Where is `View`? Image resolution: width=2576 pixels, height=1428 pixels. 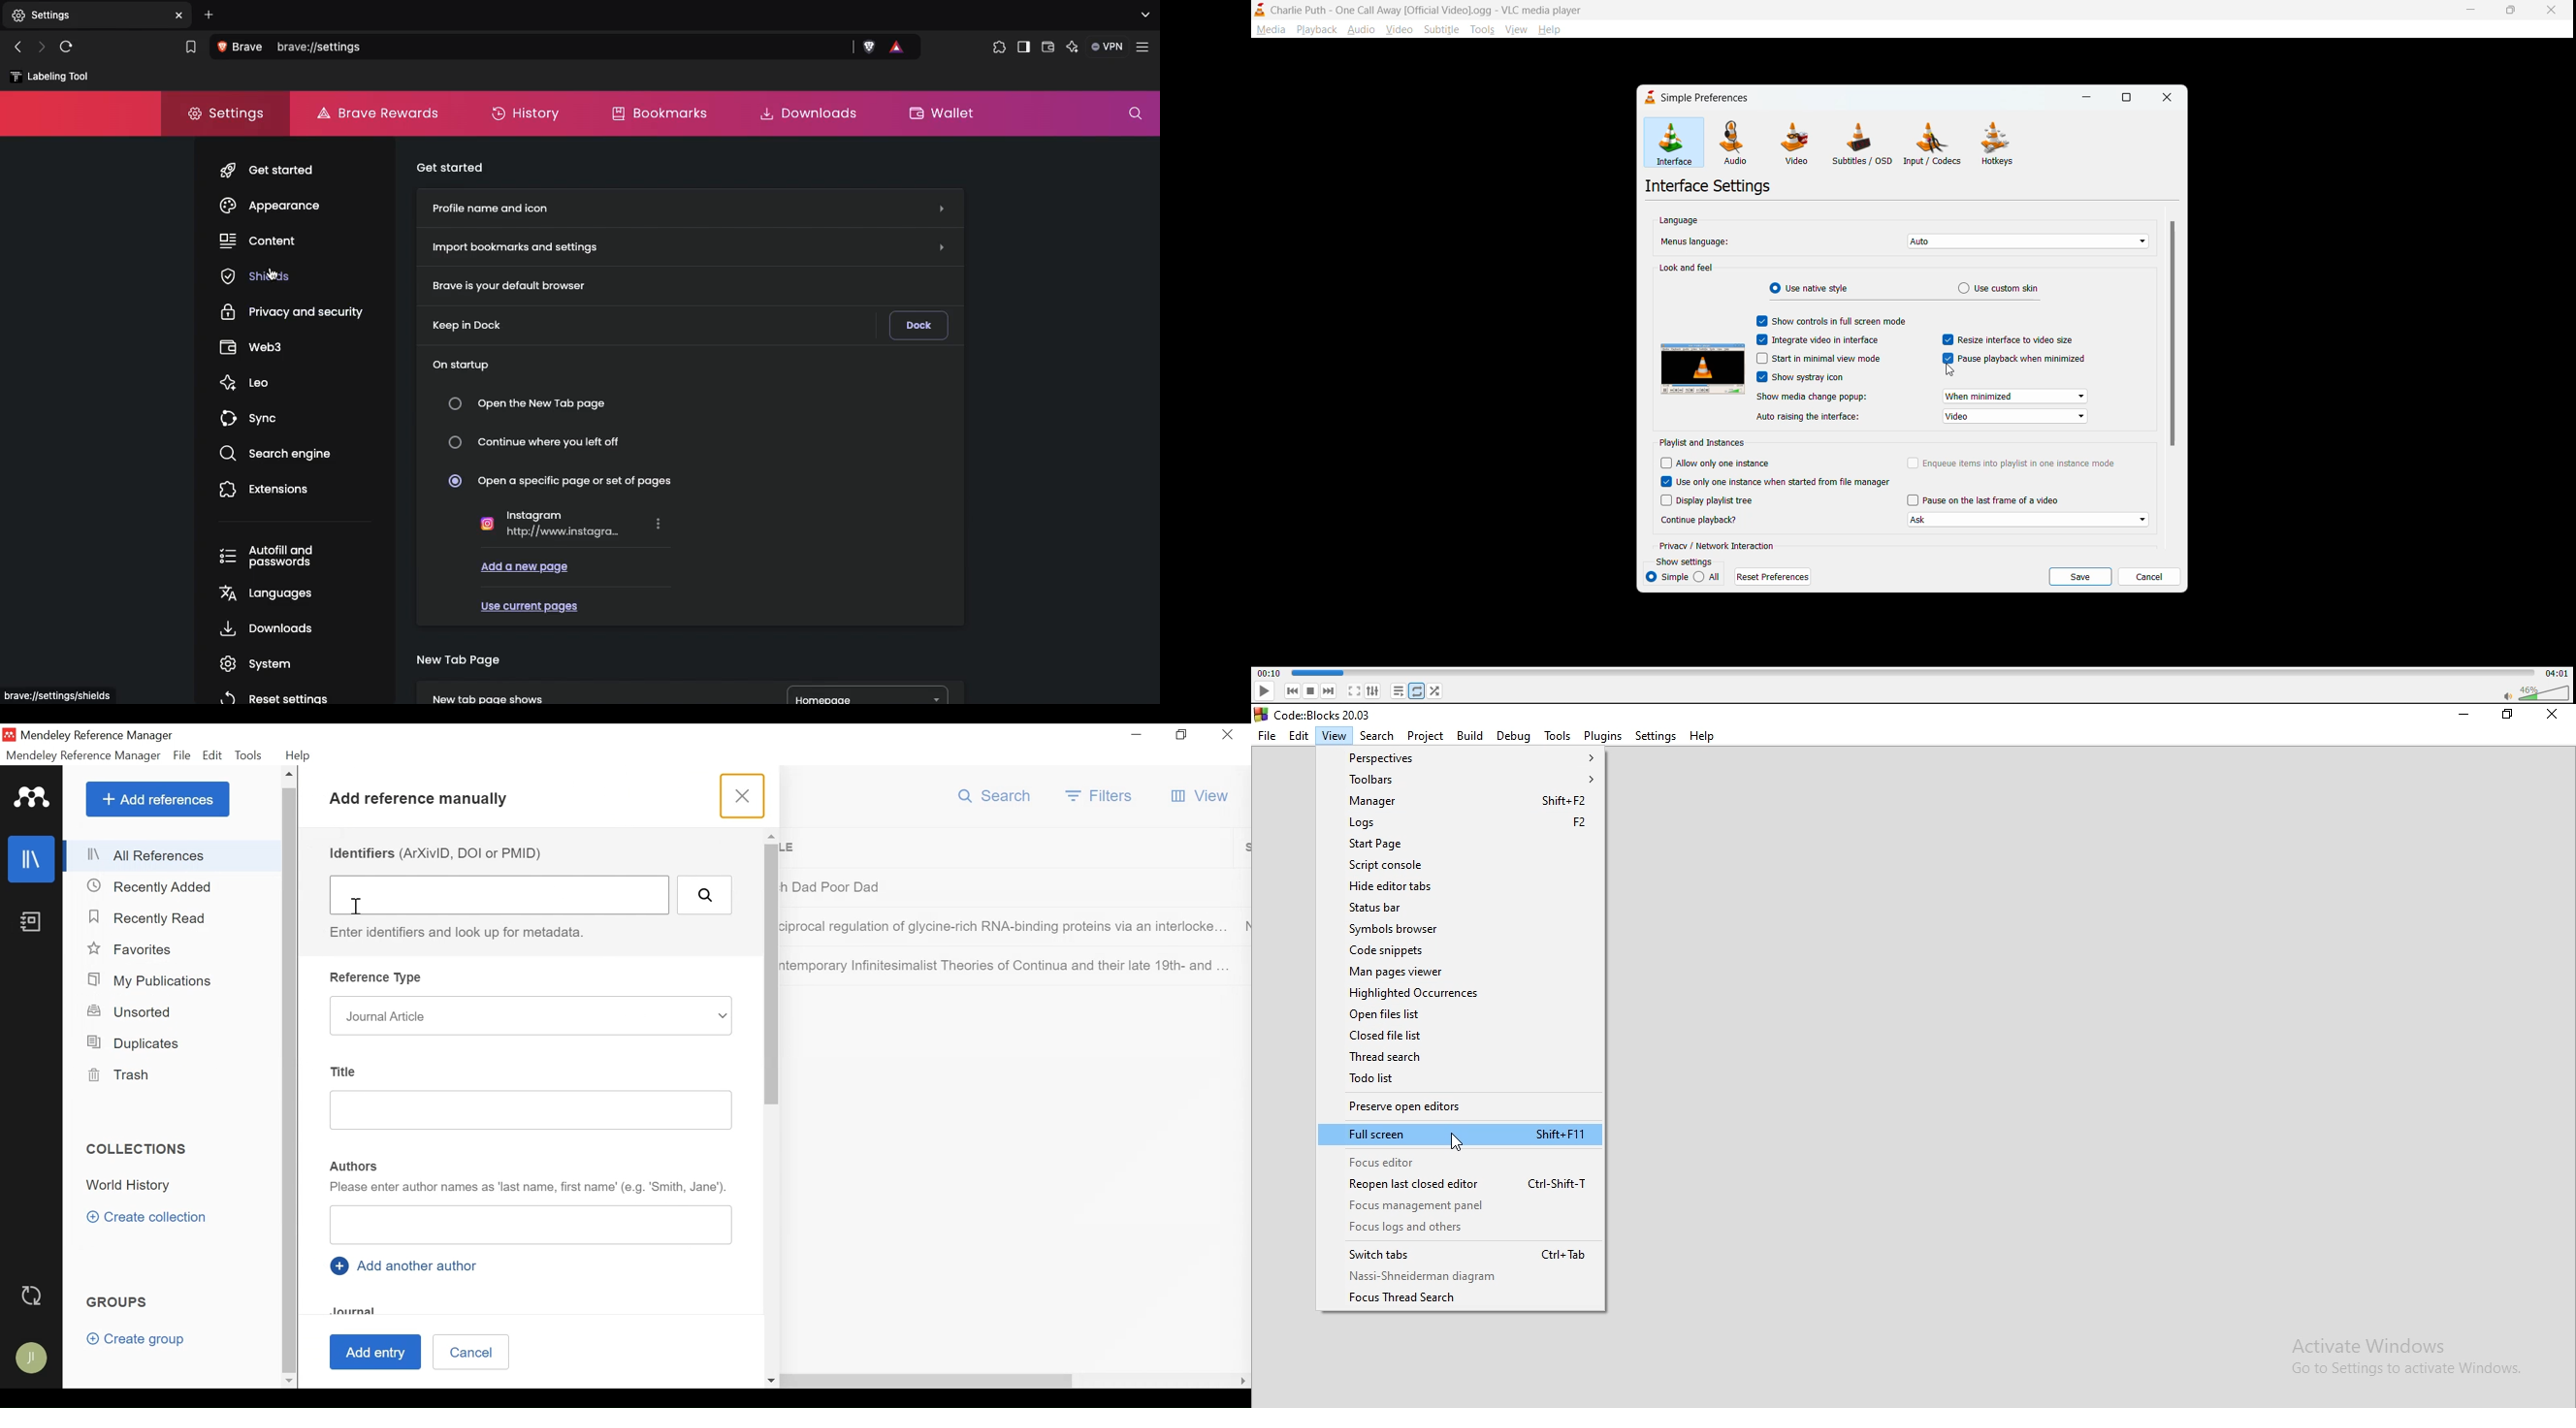 View is located at coordinates (1202, 797).